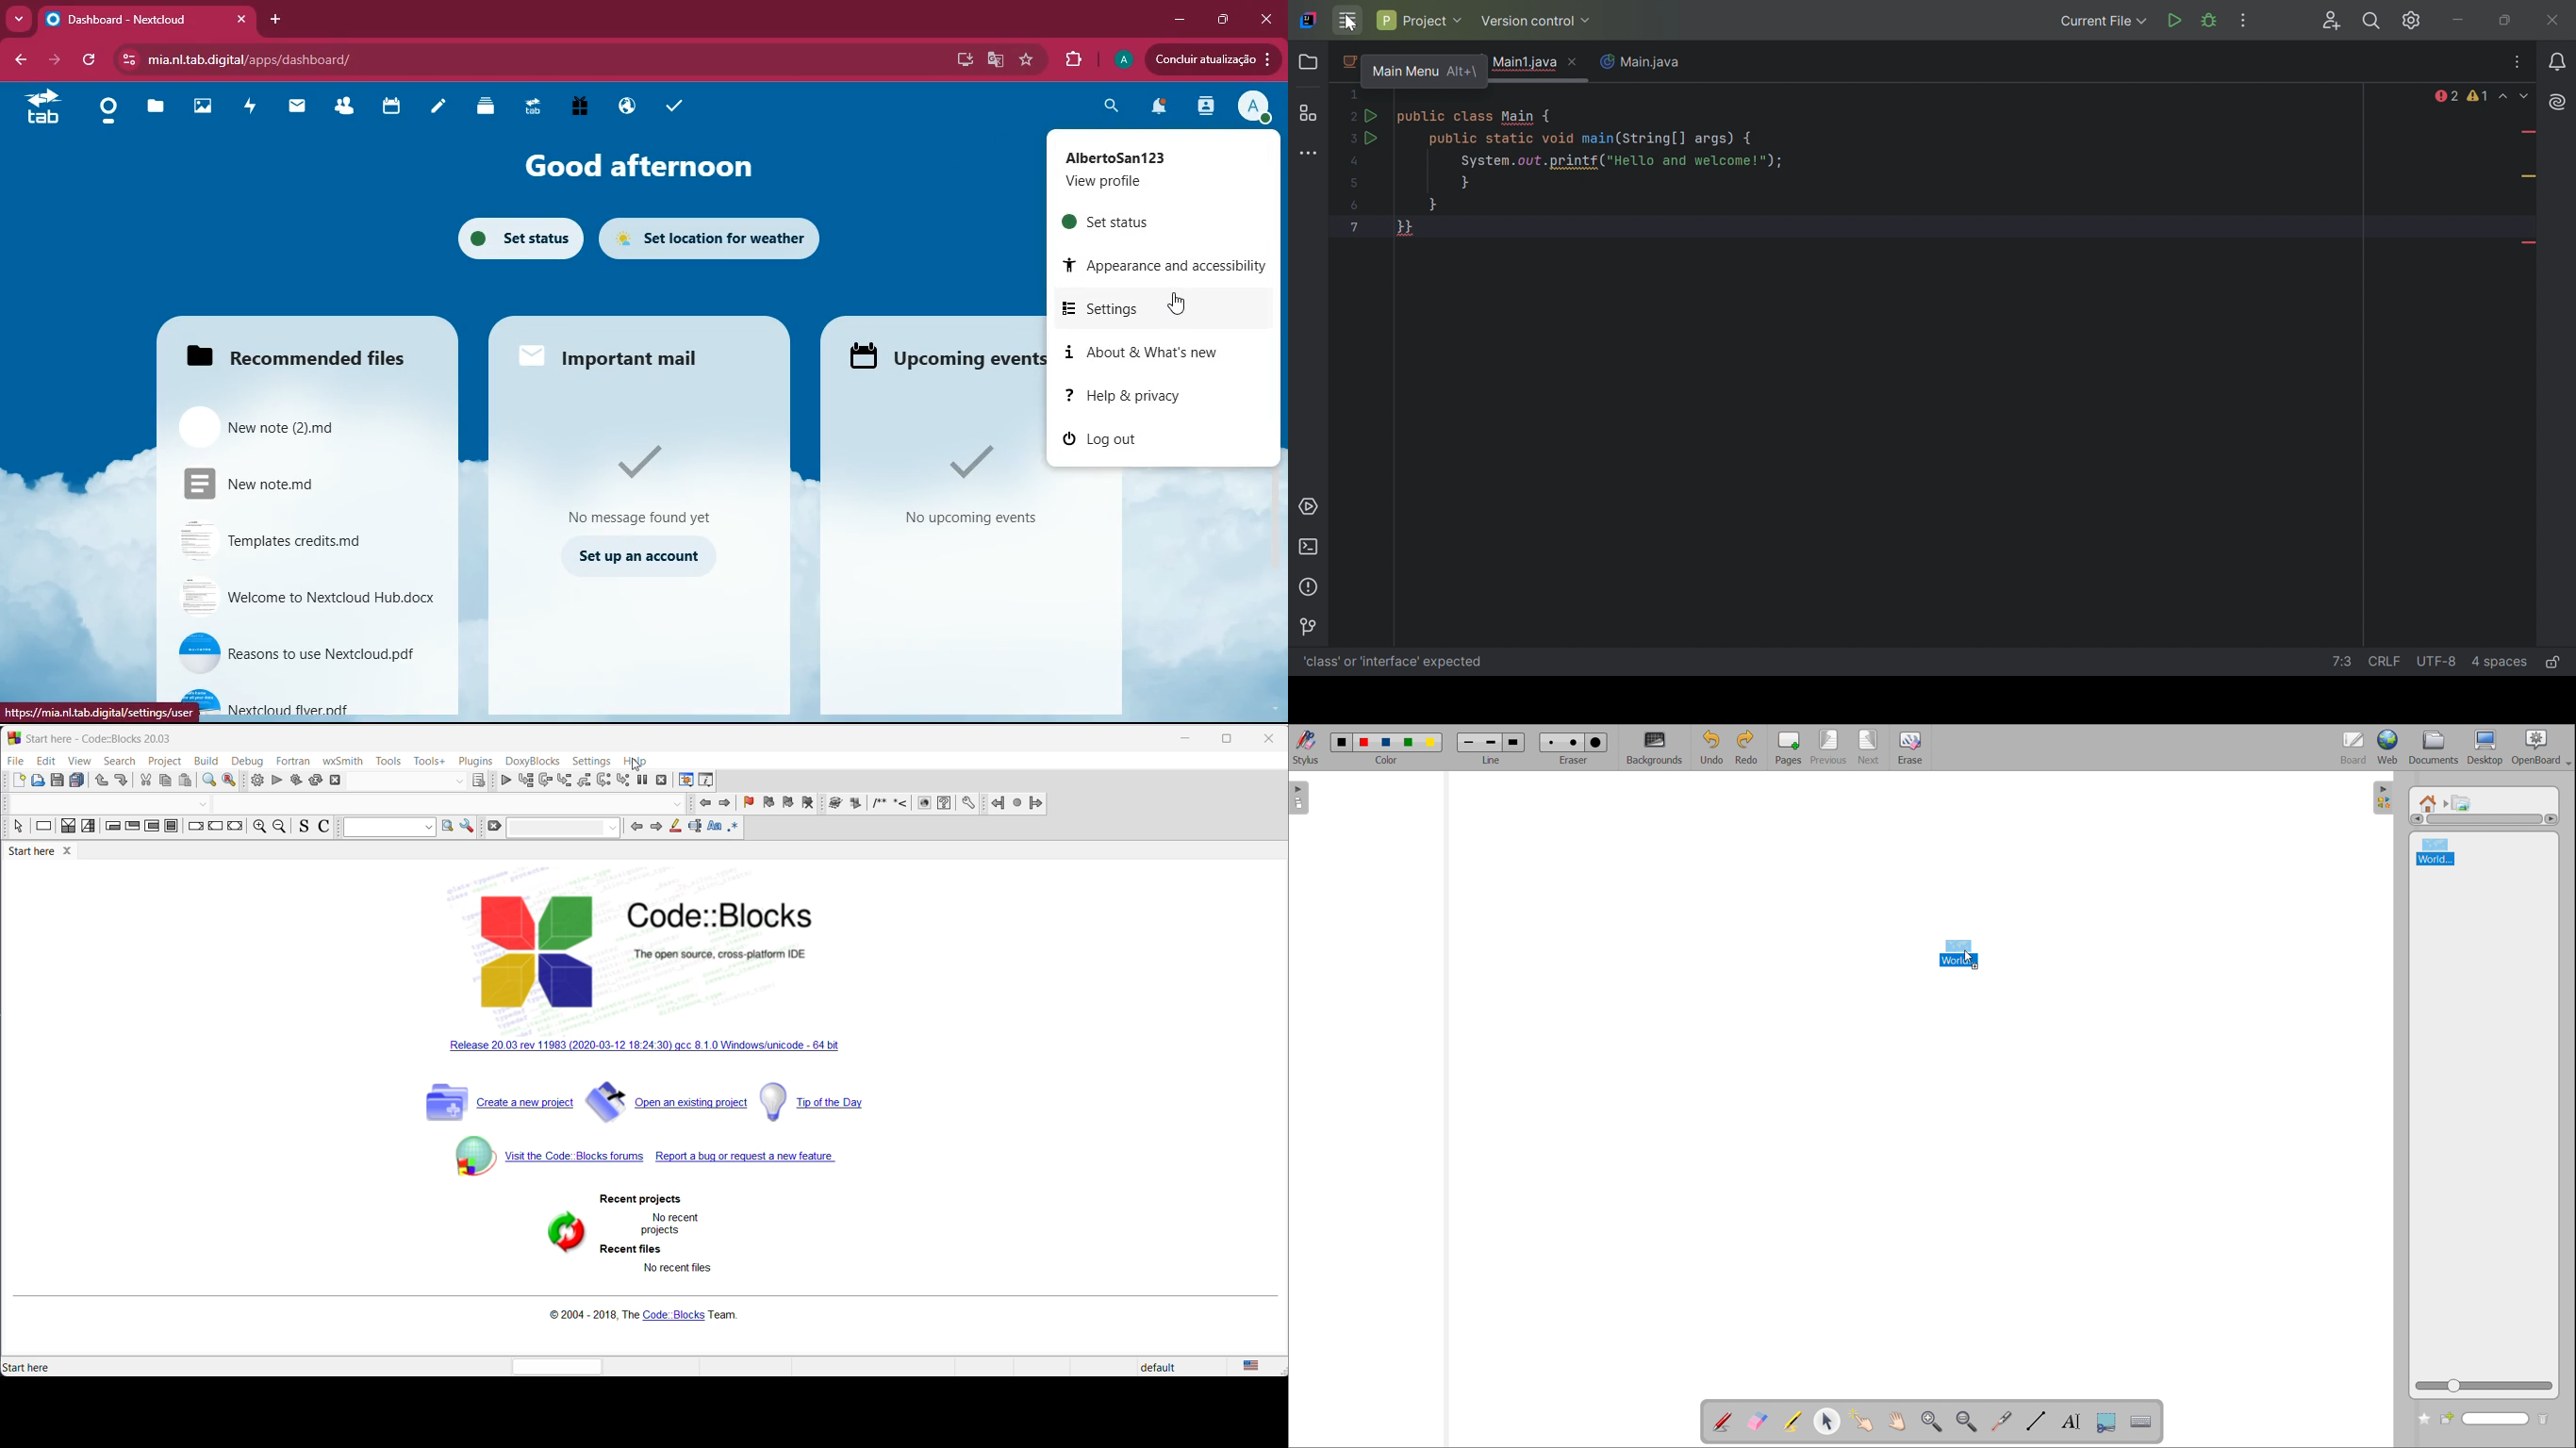 This screenshot has width=2576, height=1456. I want to click on images, so click(198, 108).